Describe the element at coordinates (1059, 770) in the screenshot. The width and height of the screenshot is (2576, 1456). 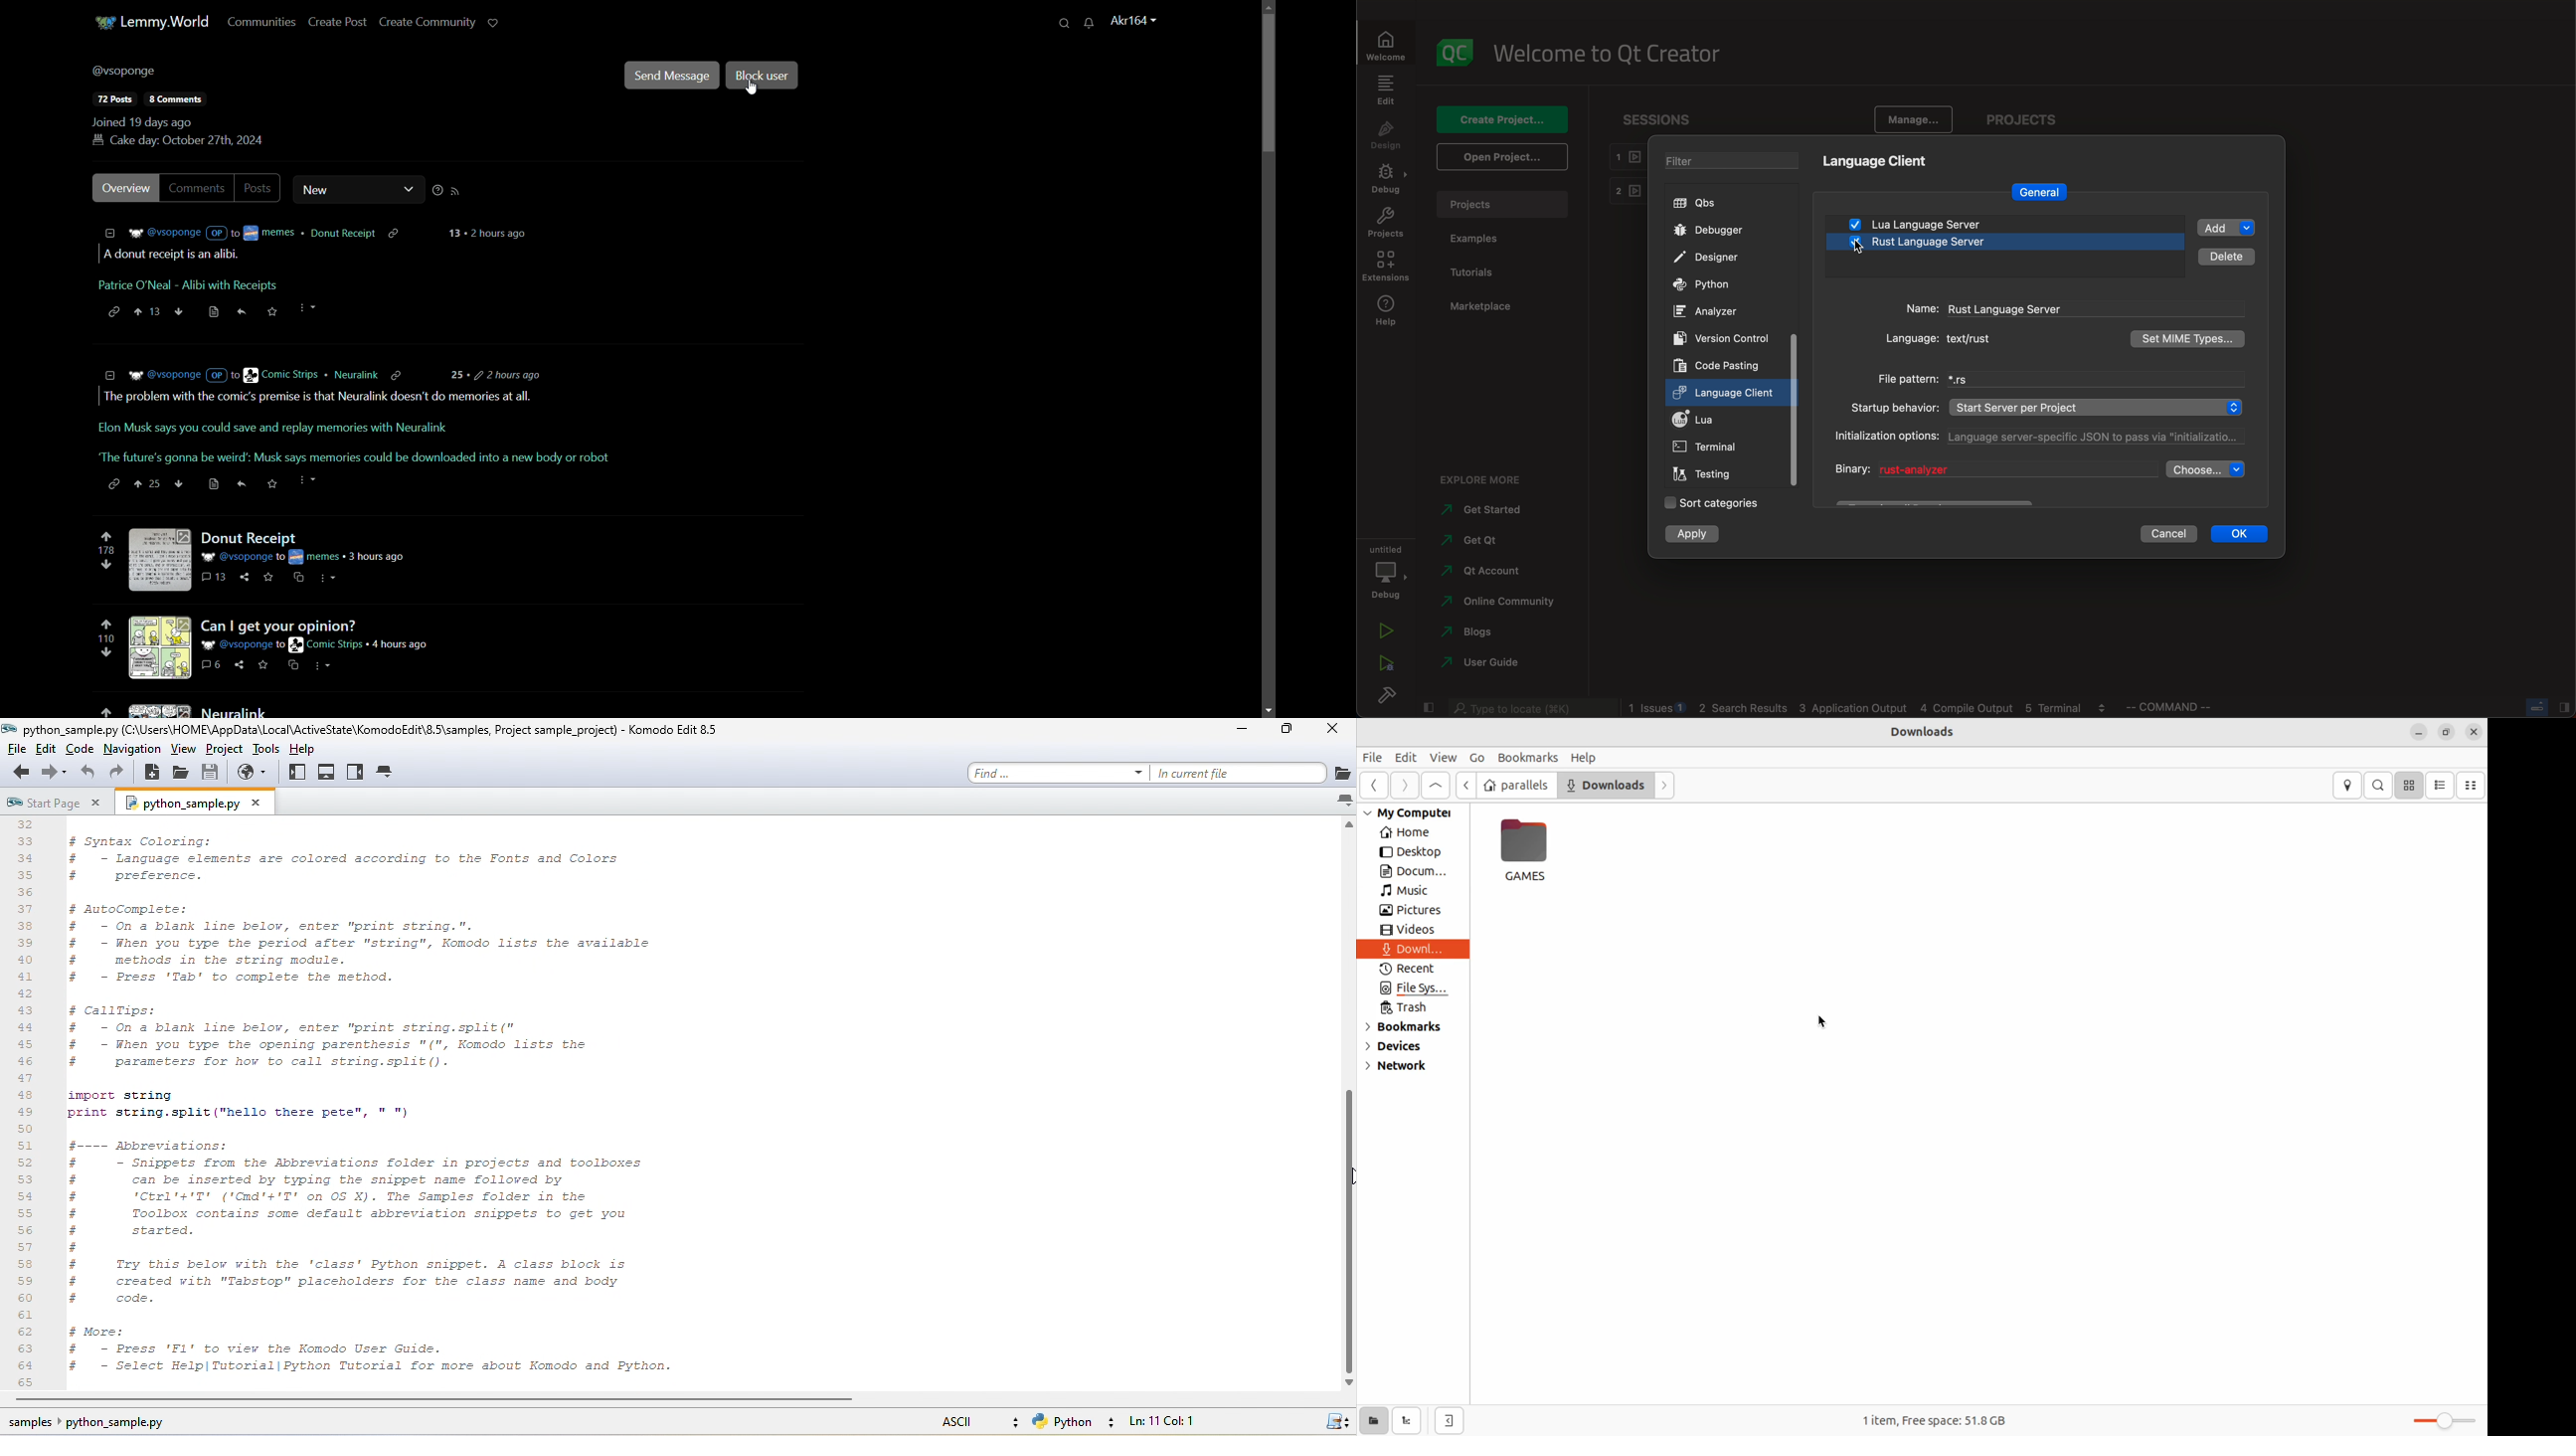
I see `find` at that location.